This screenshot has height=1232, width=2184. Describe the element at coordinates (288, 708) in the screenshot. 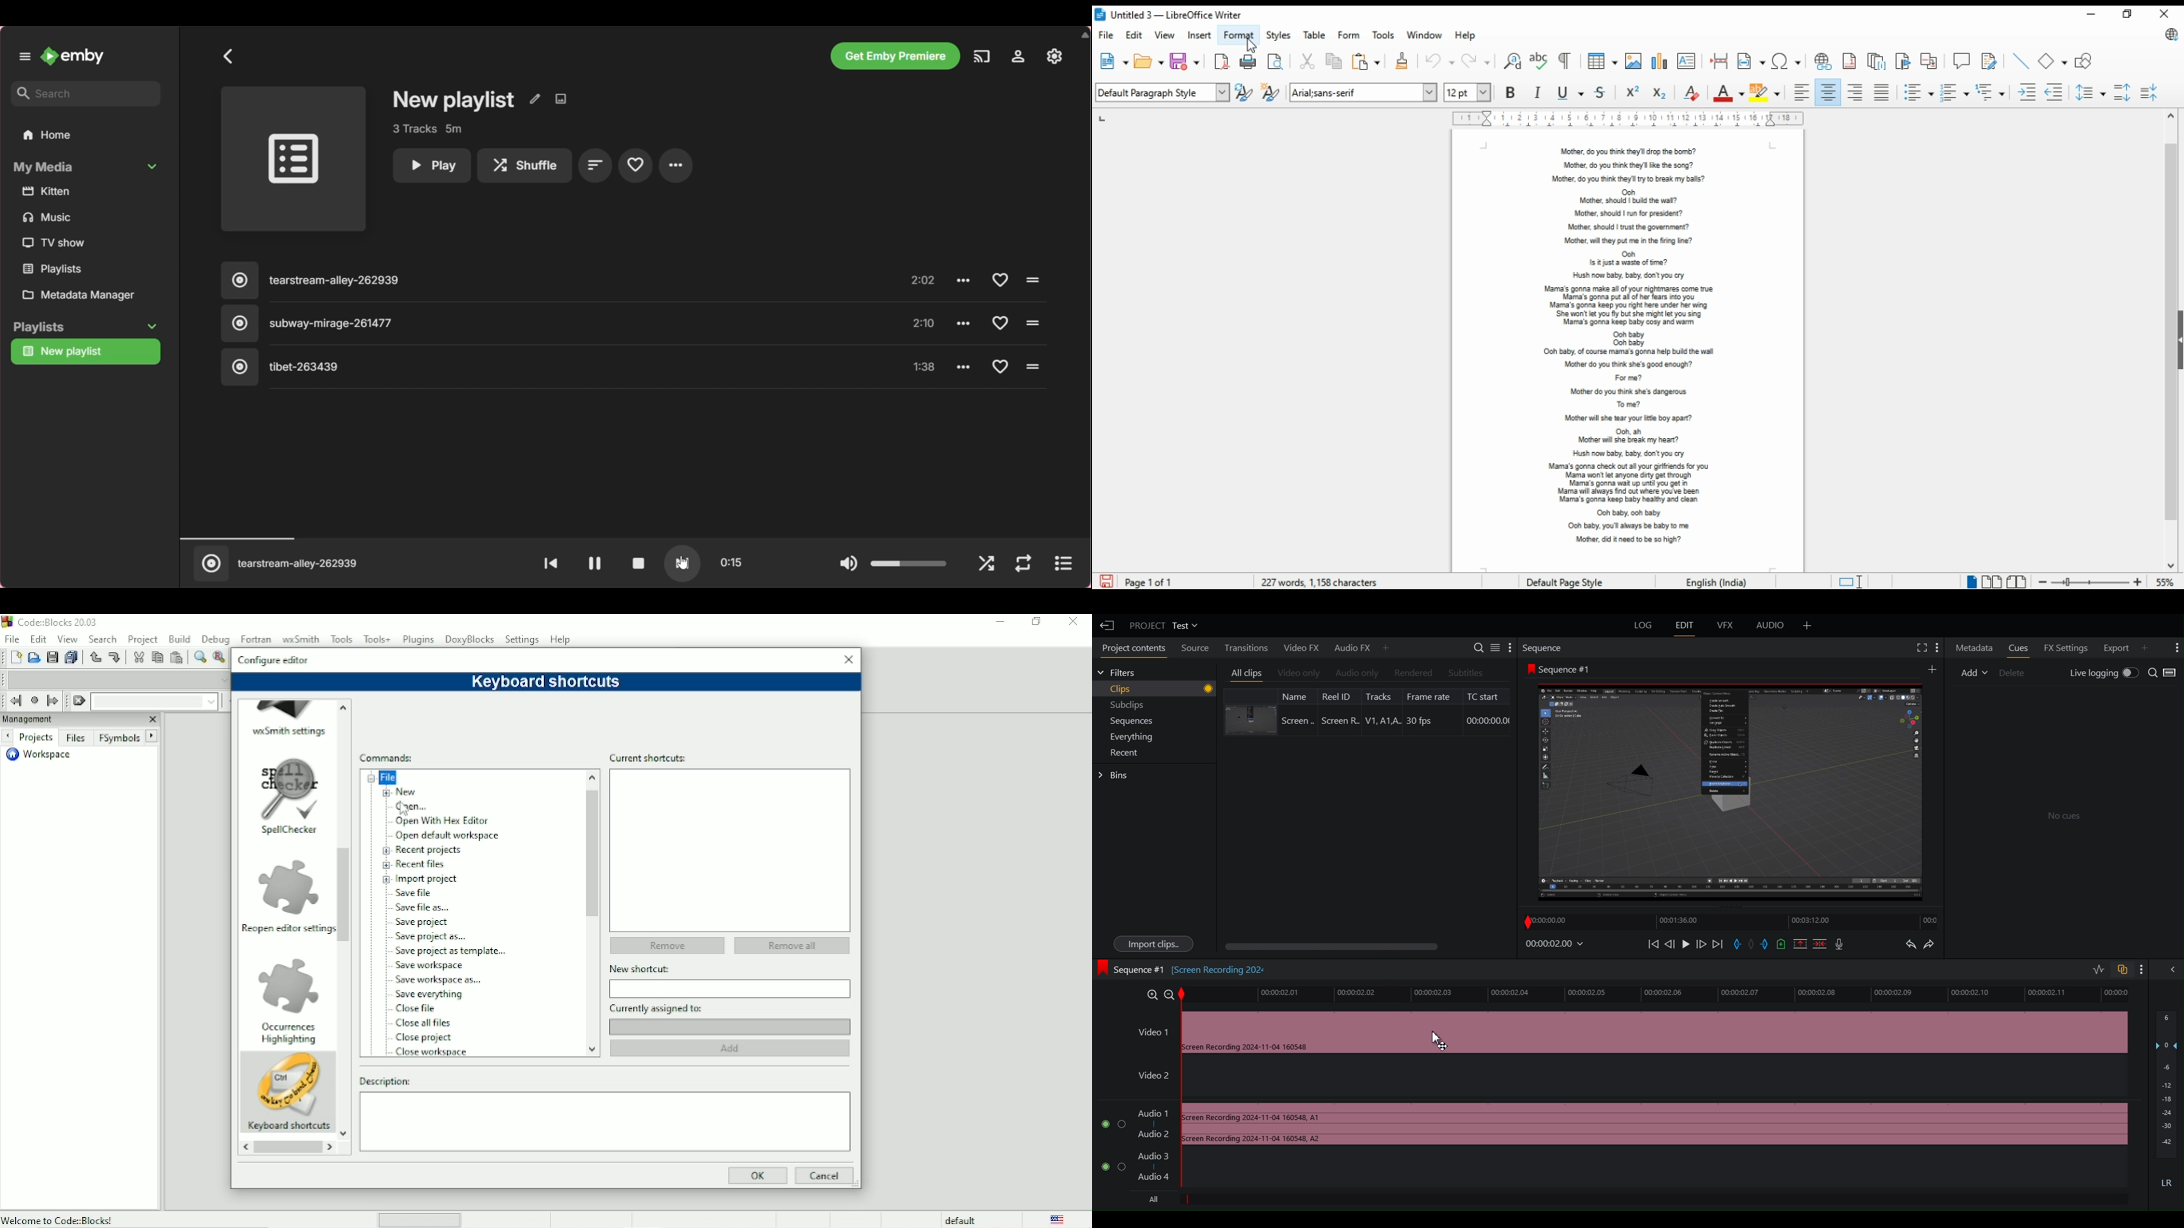

I see `Image` at that location.